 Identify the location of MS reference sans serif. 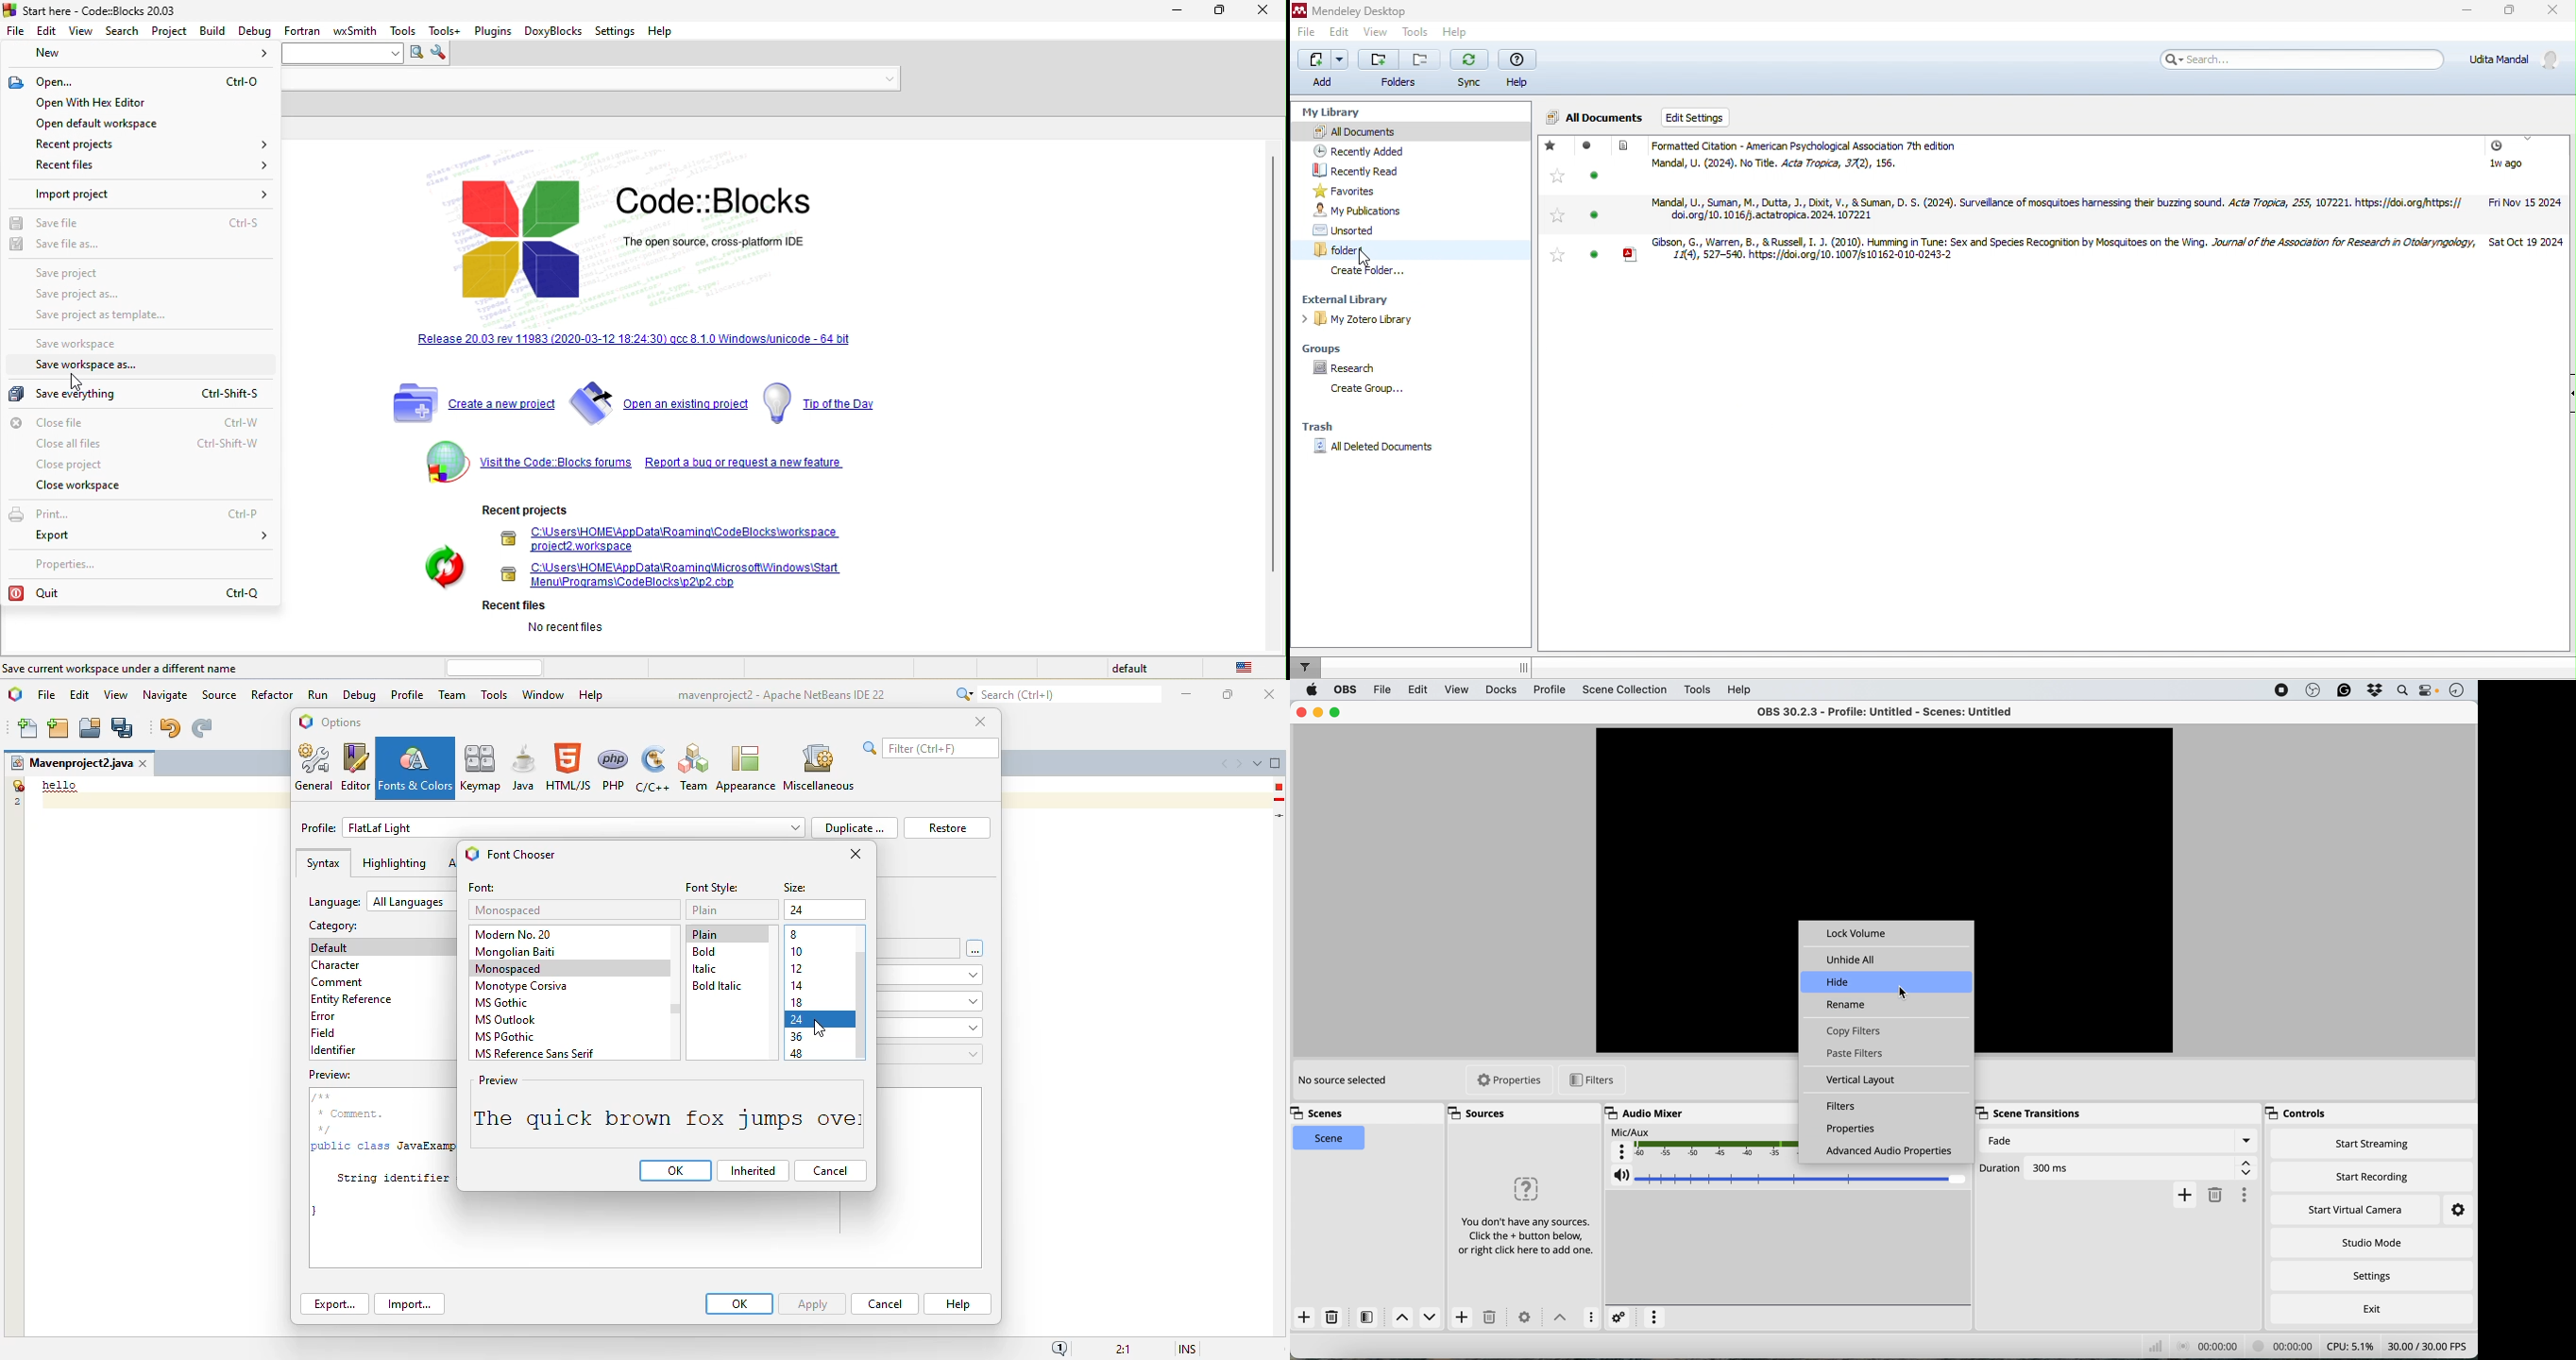
(533, 1053).